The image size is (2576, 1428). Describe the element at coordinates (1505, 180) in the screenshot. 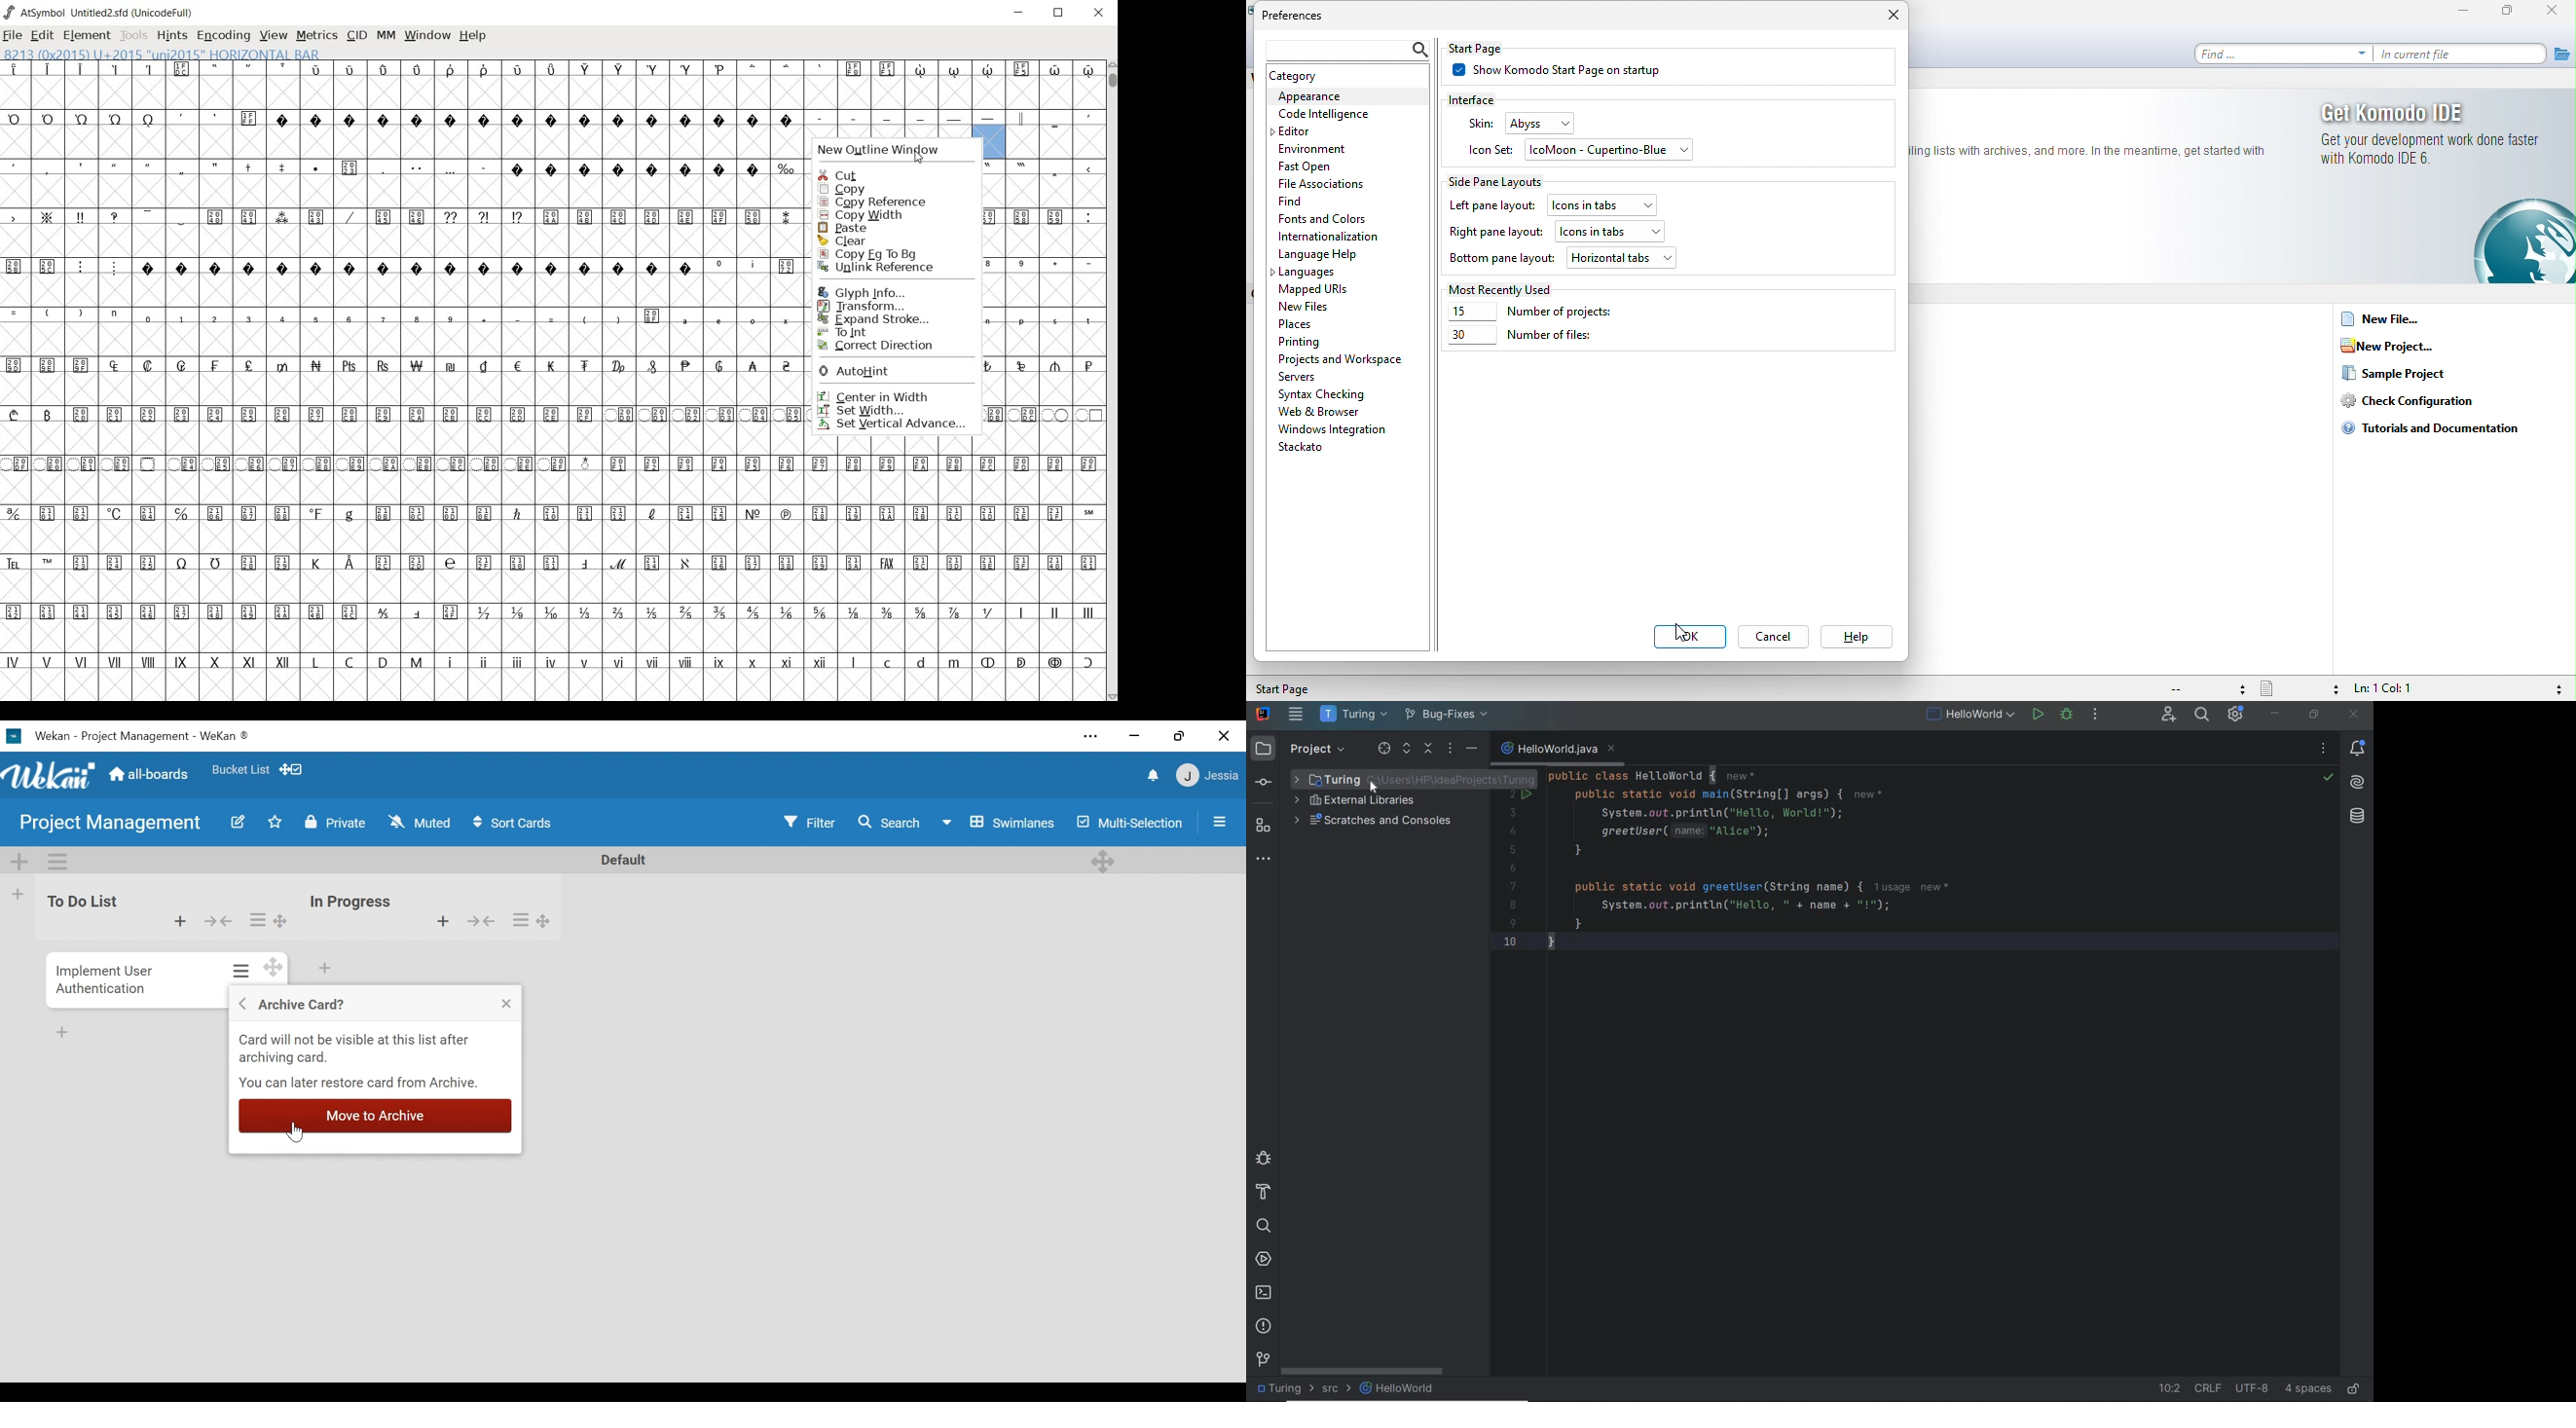

I see `side pane layouts` at that location.